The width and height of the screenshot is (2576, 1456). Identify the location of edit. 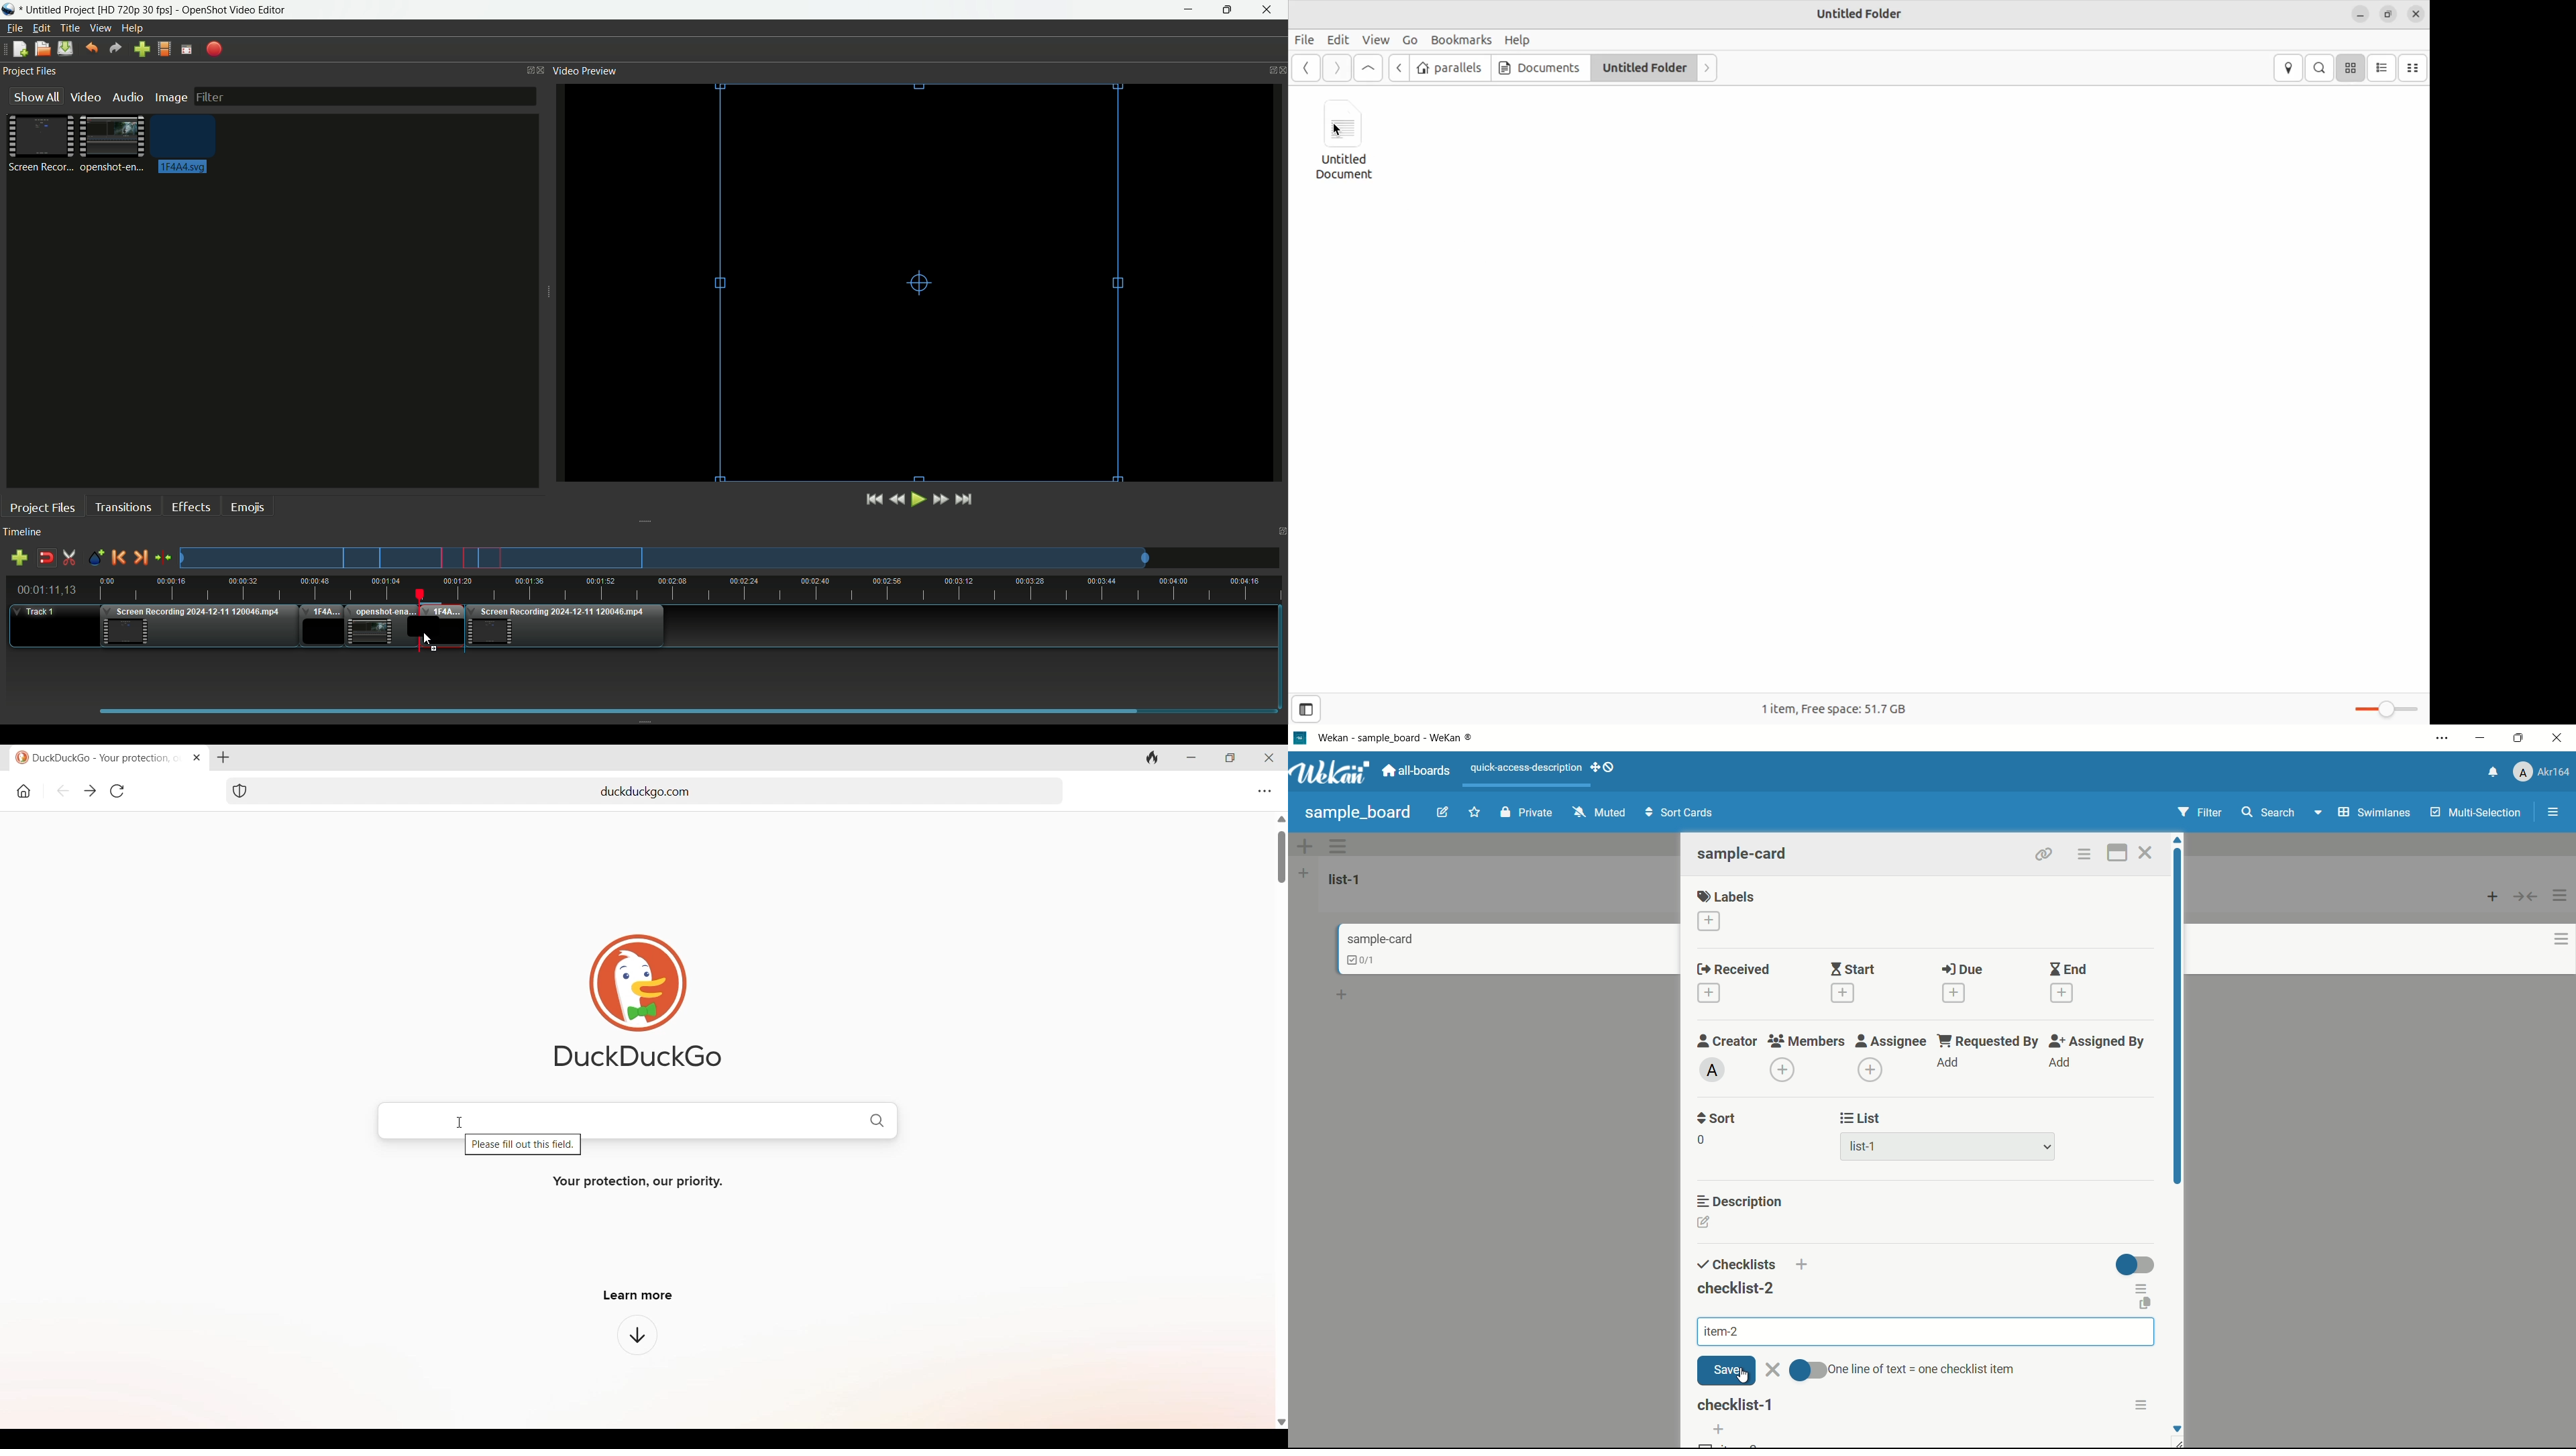
(1443, 814).